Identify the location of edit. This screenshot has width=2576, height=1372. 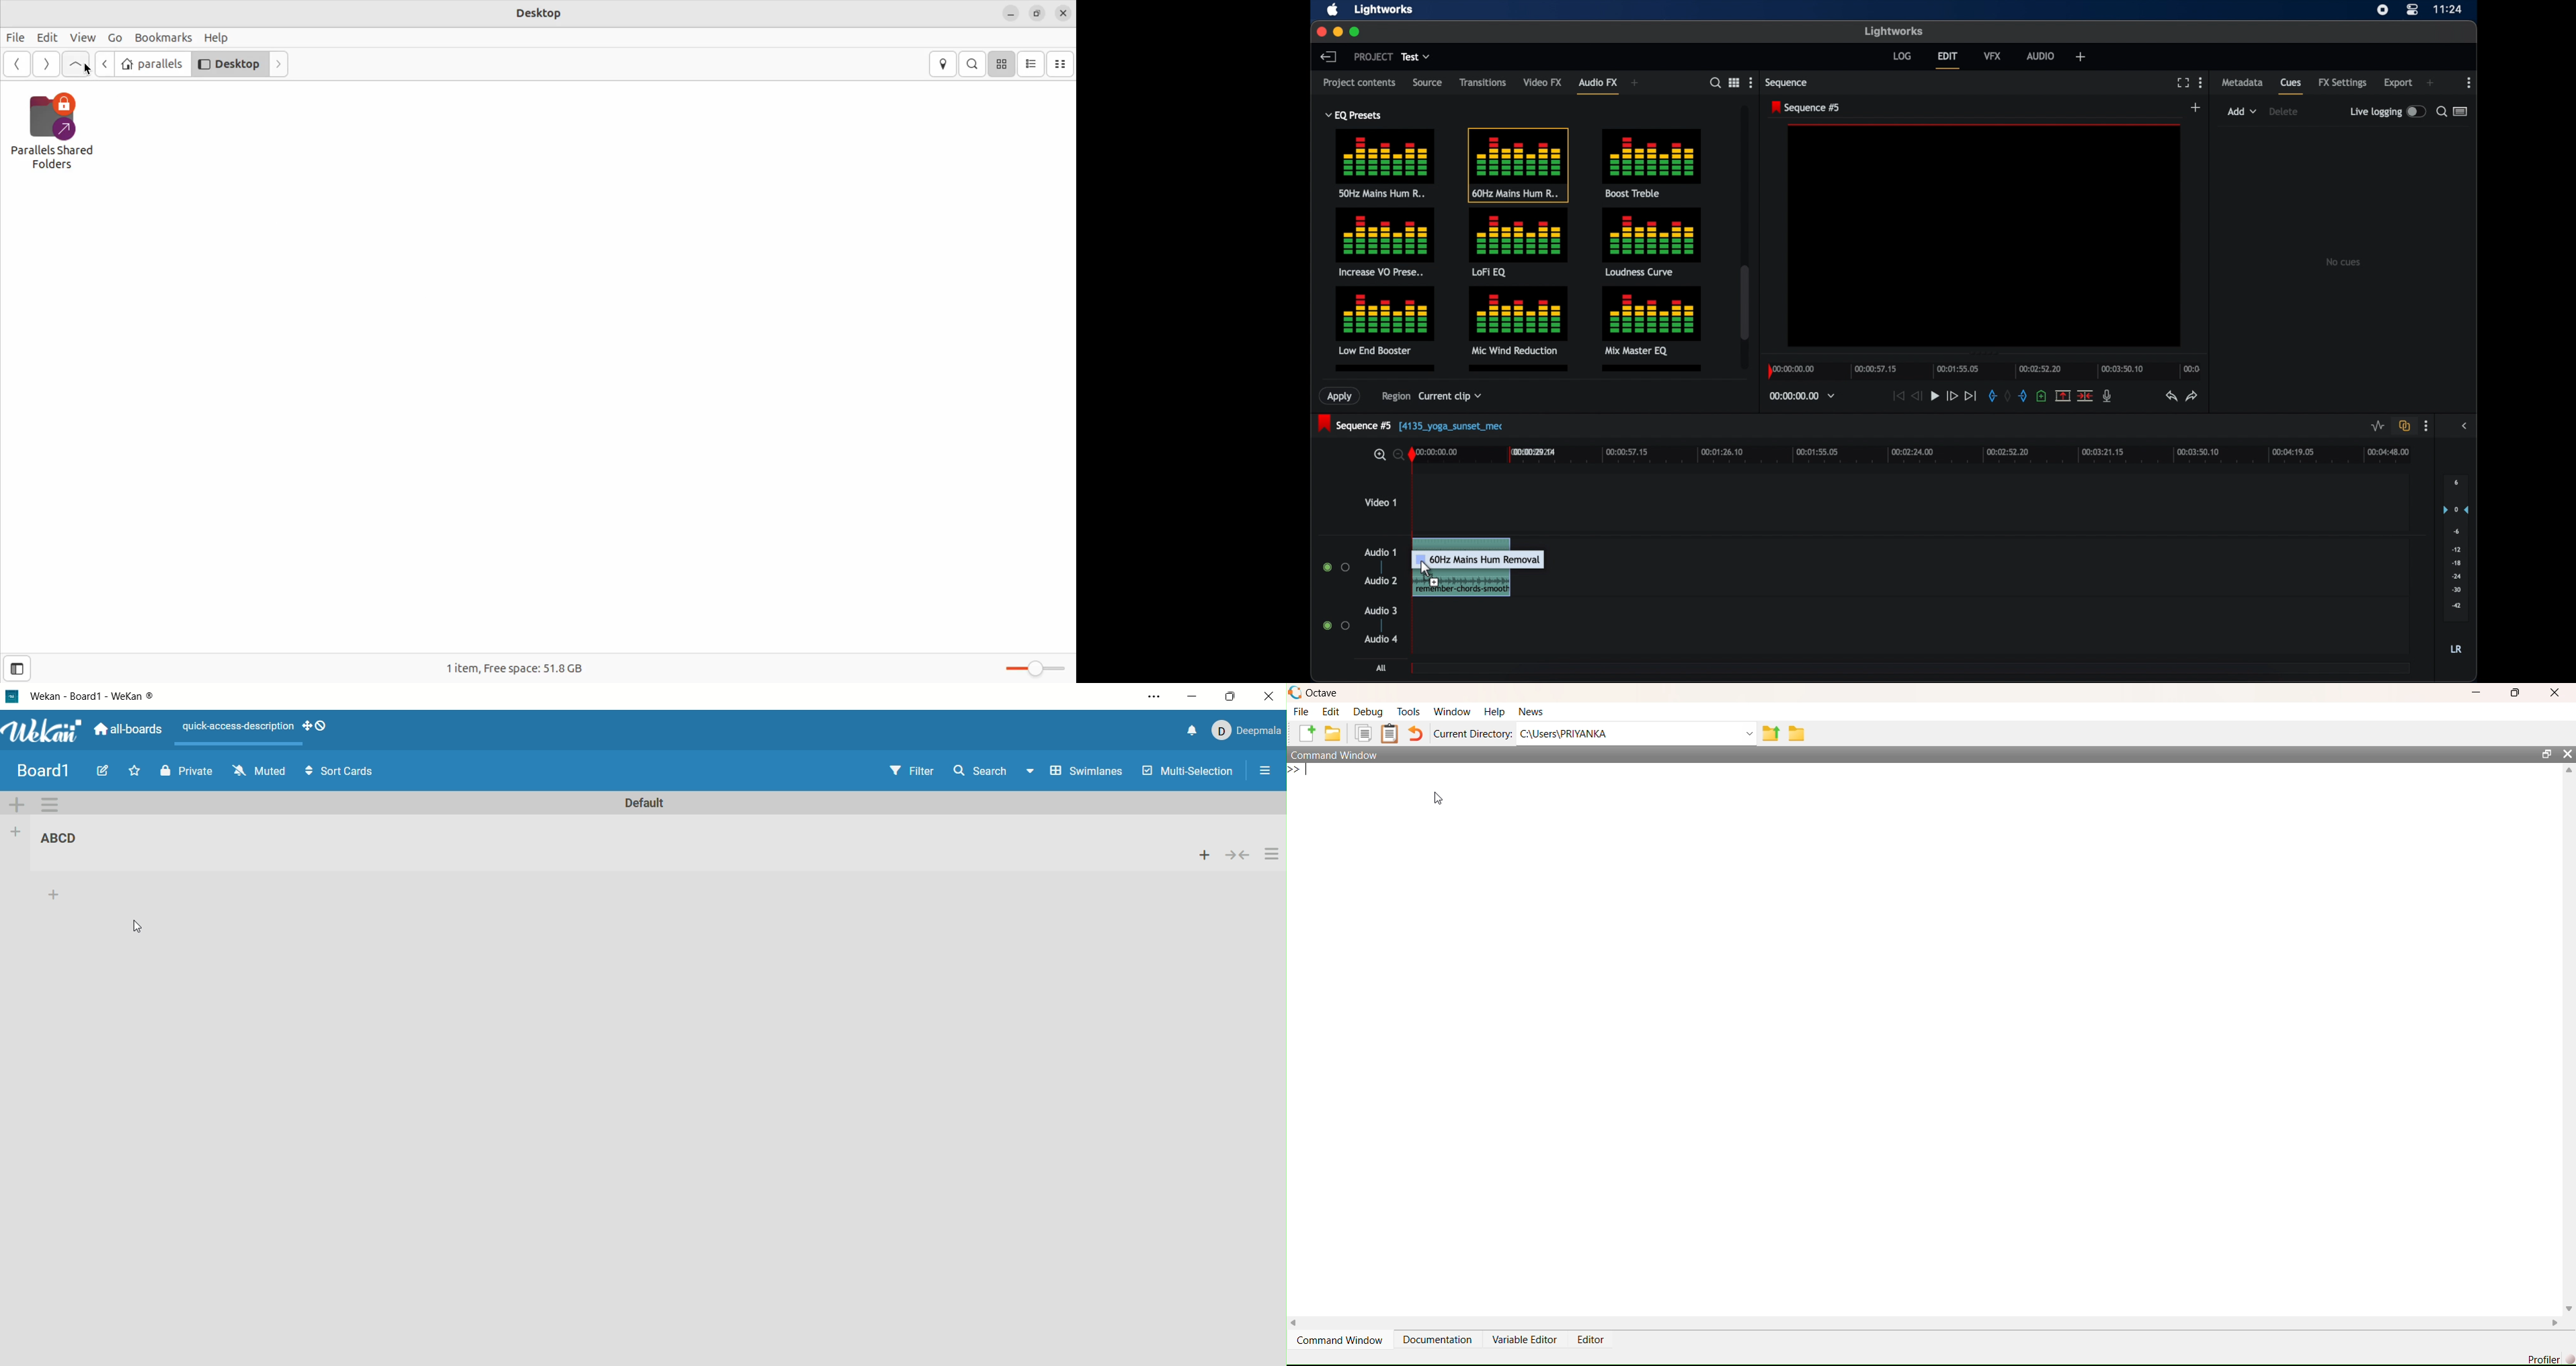
(47, 37).